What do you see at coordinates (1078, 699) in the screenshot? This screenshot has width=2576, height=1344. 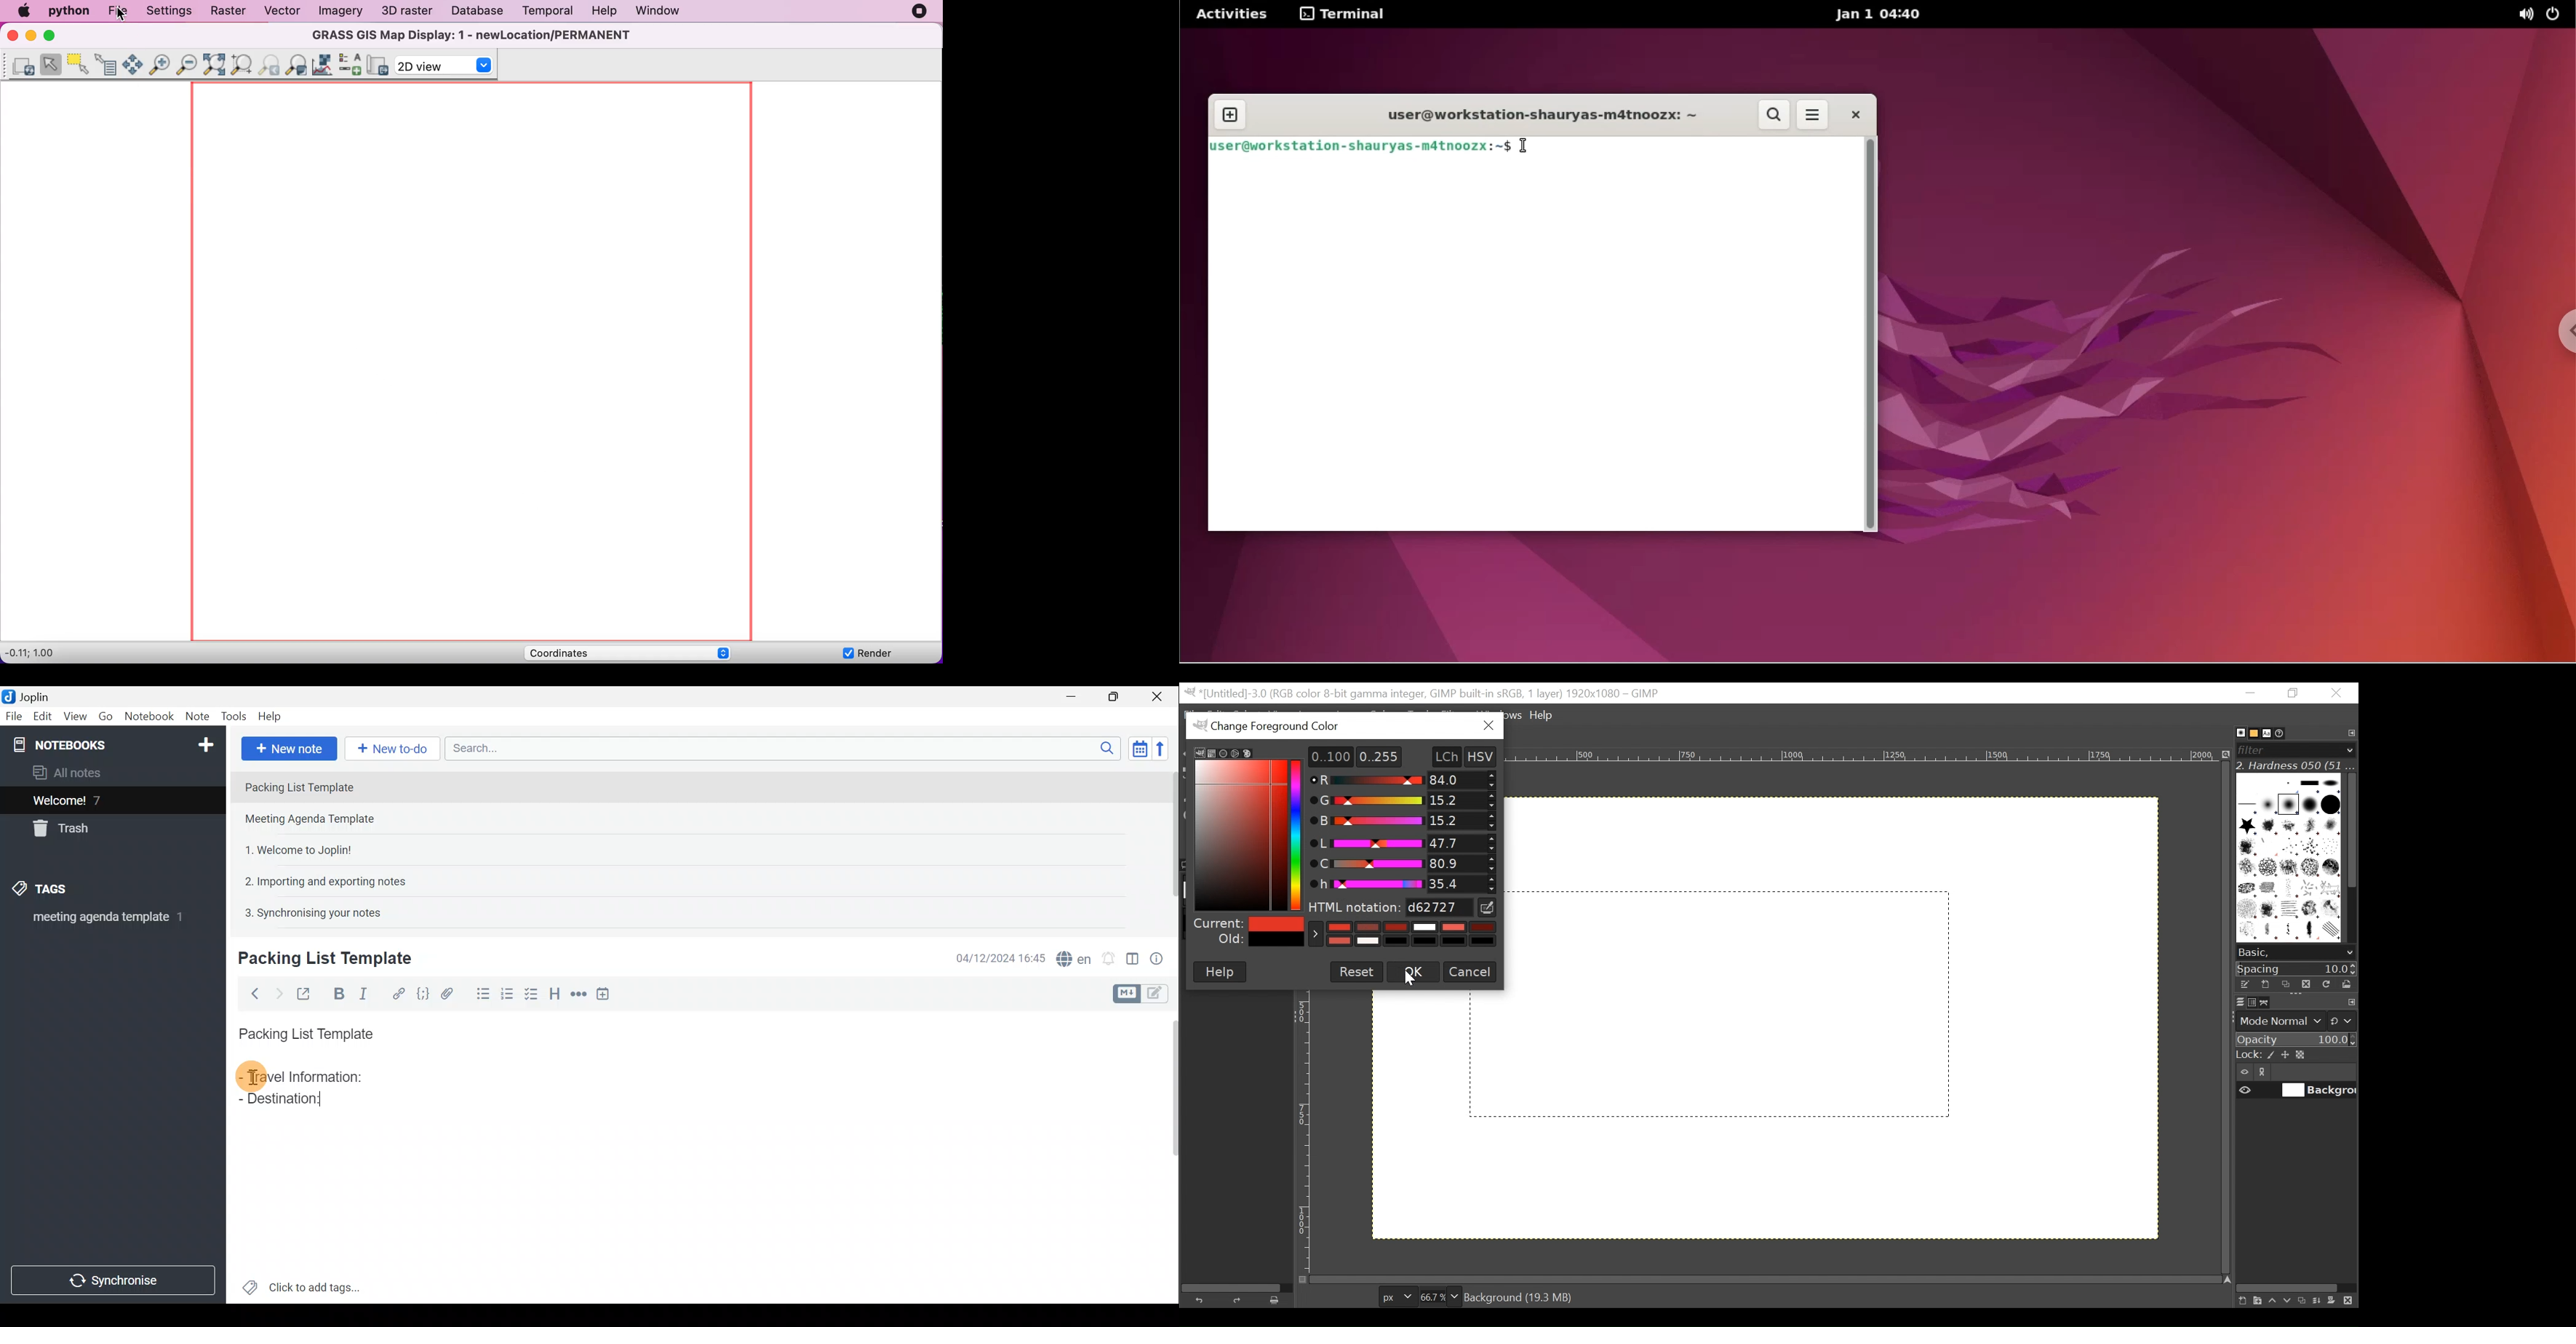 I see `Minimise` at bounding box center [1078, 699].